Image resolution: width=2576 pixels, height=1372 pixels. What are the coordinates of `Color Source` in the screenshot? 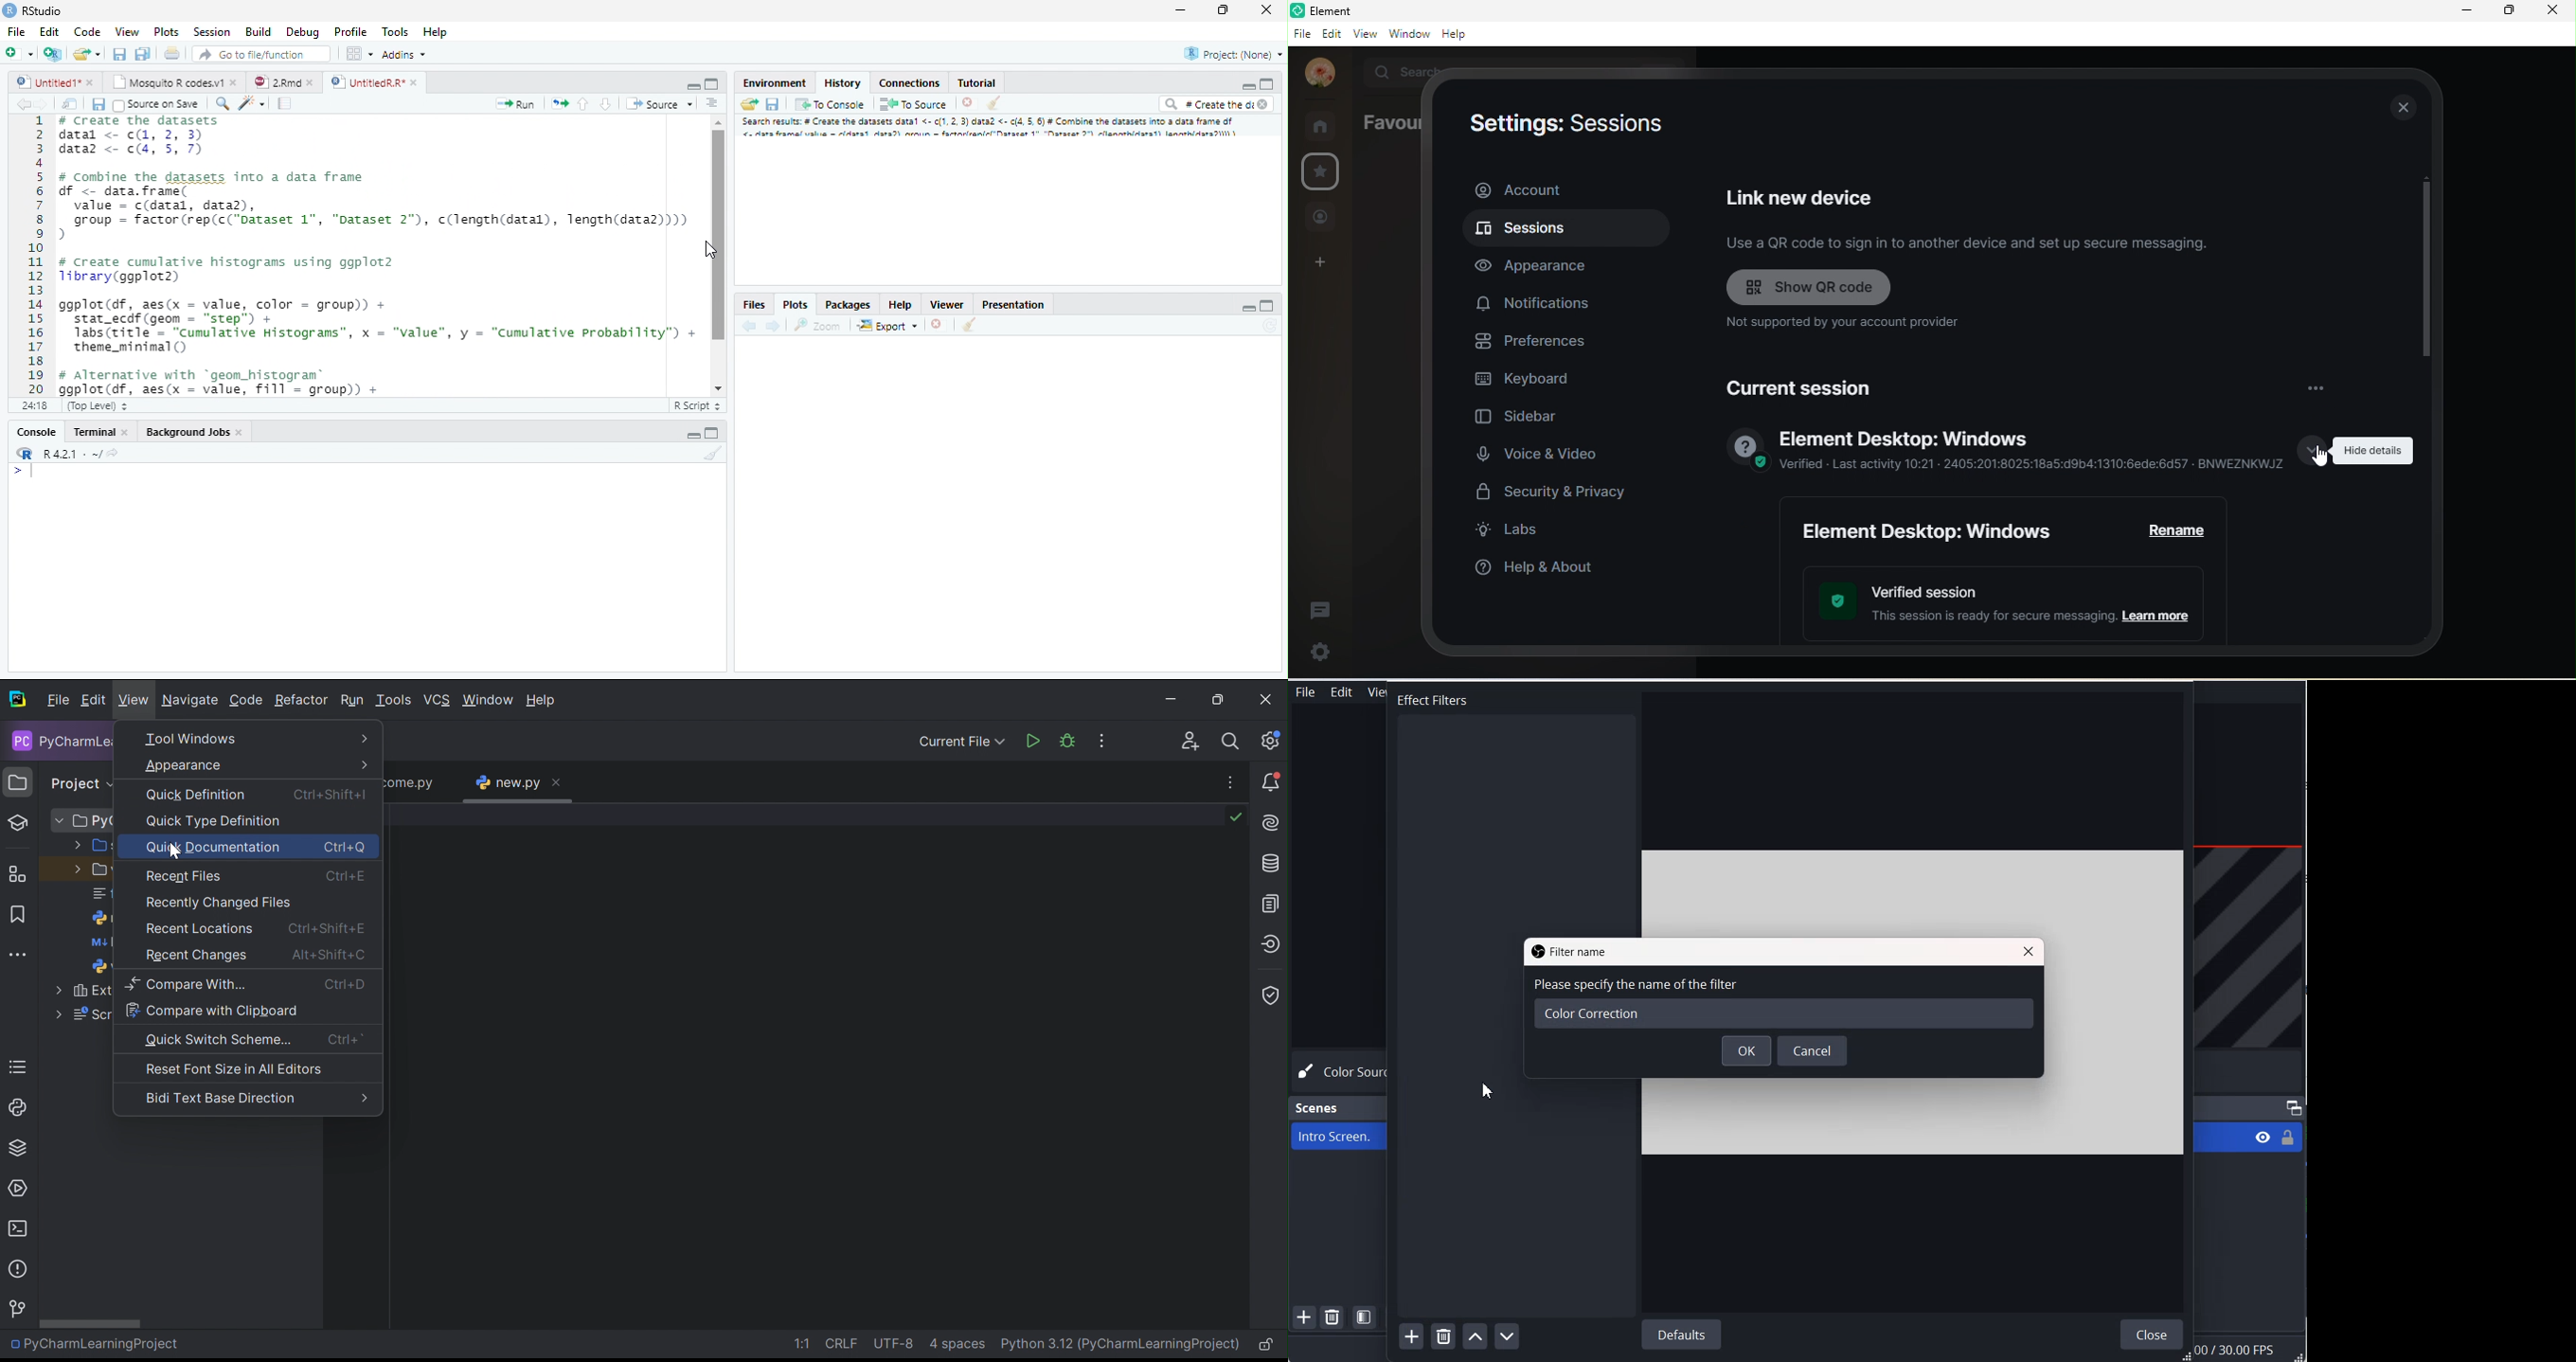 It's located at (1343, 1072).